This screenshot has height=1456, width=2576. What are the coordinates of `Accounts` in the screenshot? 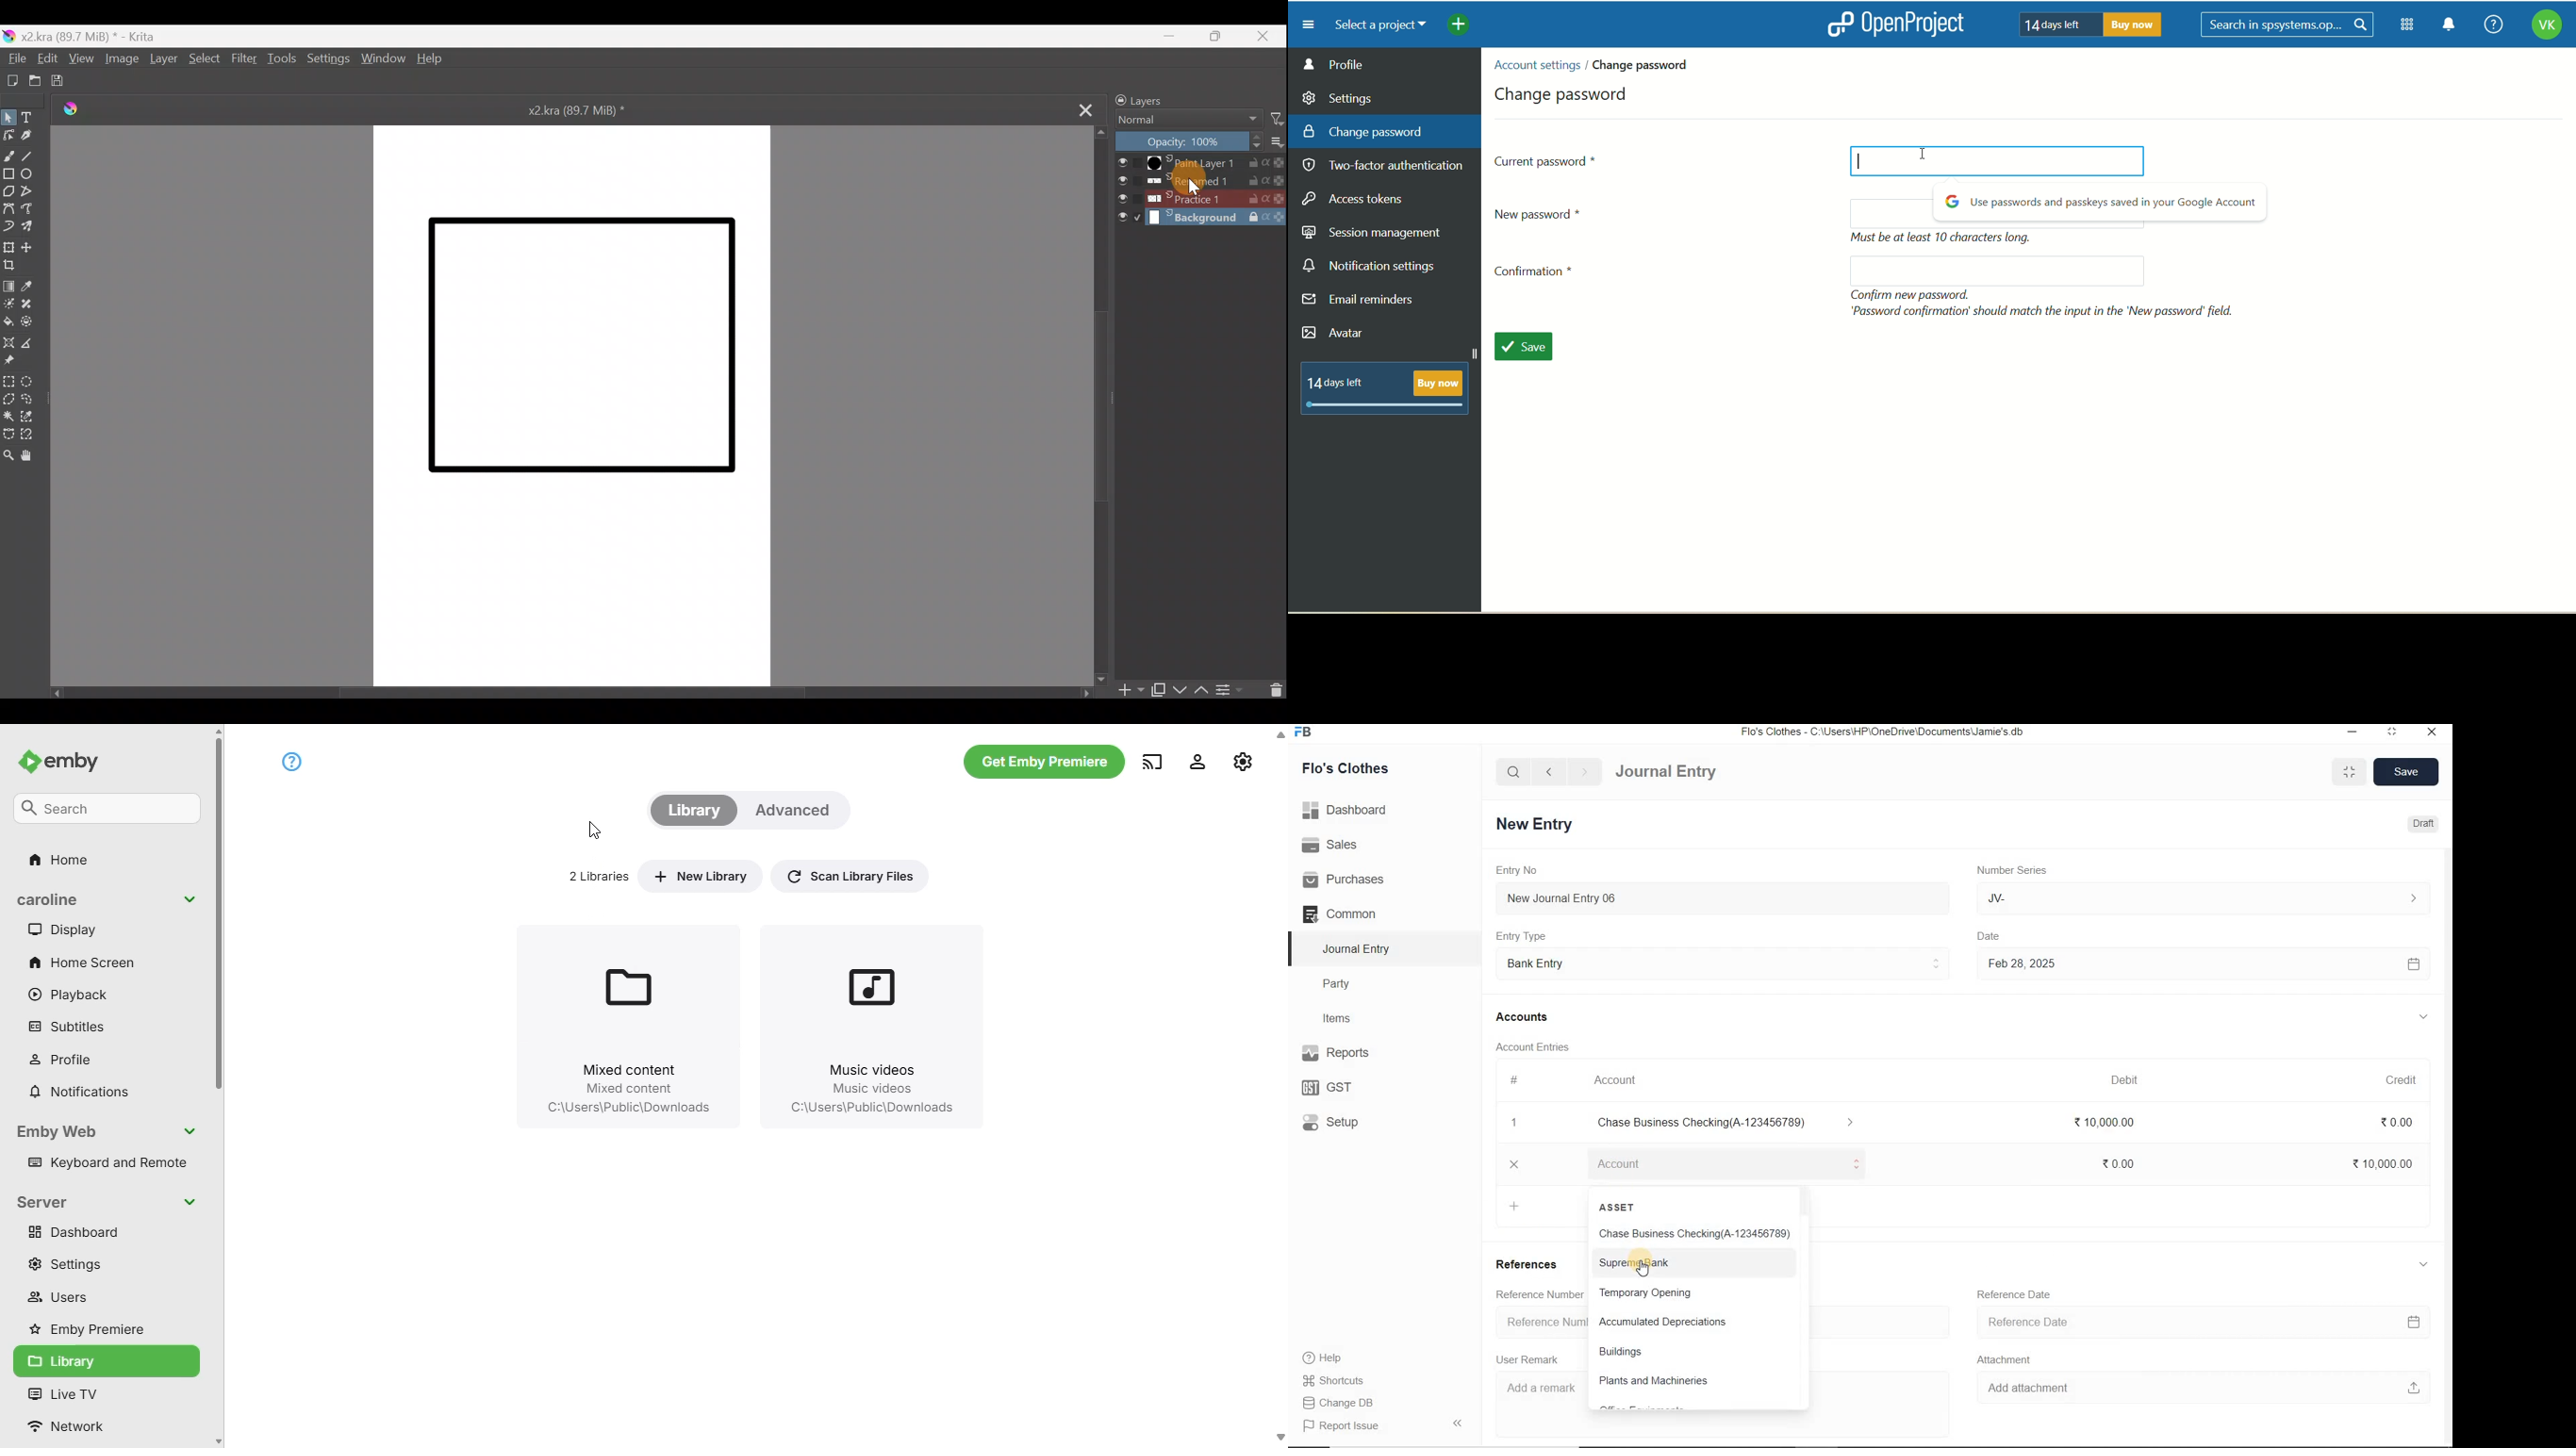 It's located at (1525, 1017).